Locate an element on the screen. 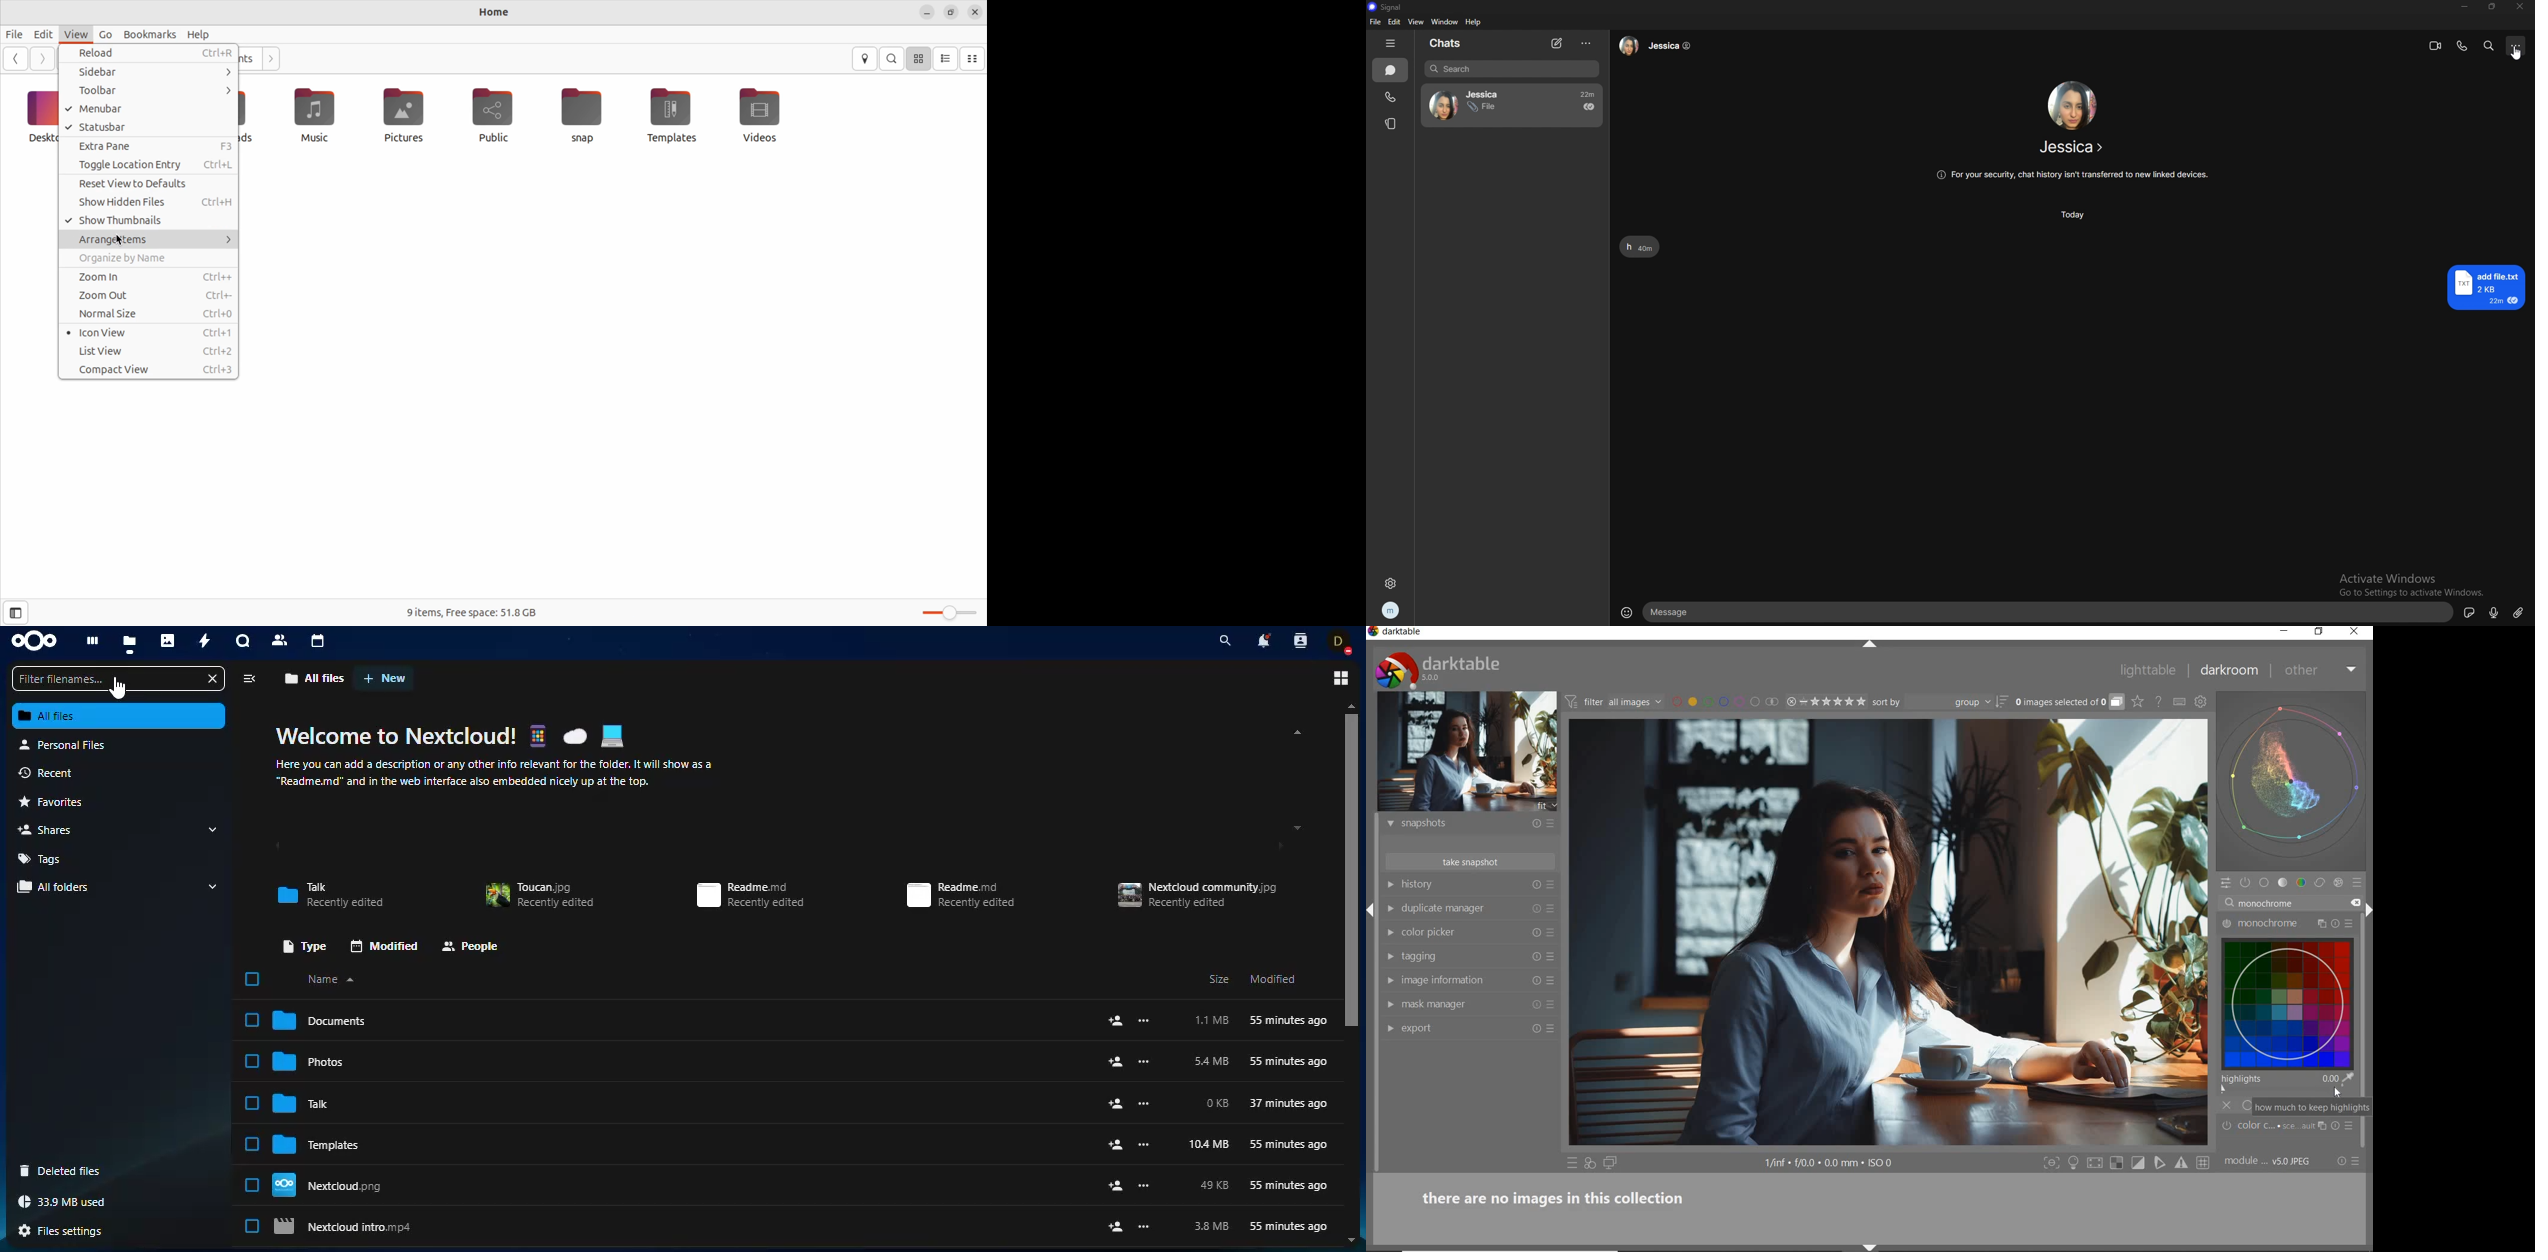 This screenshot has height=1260, width=2548. chats is located at coordinates (1450, 44).